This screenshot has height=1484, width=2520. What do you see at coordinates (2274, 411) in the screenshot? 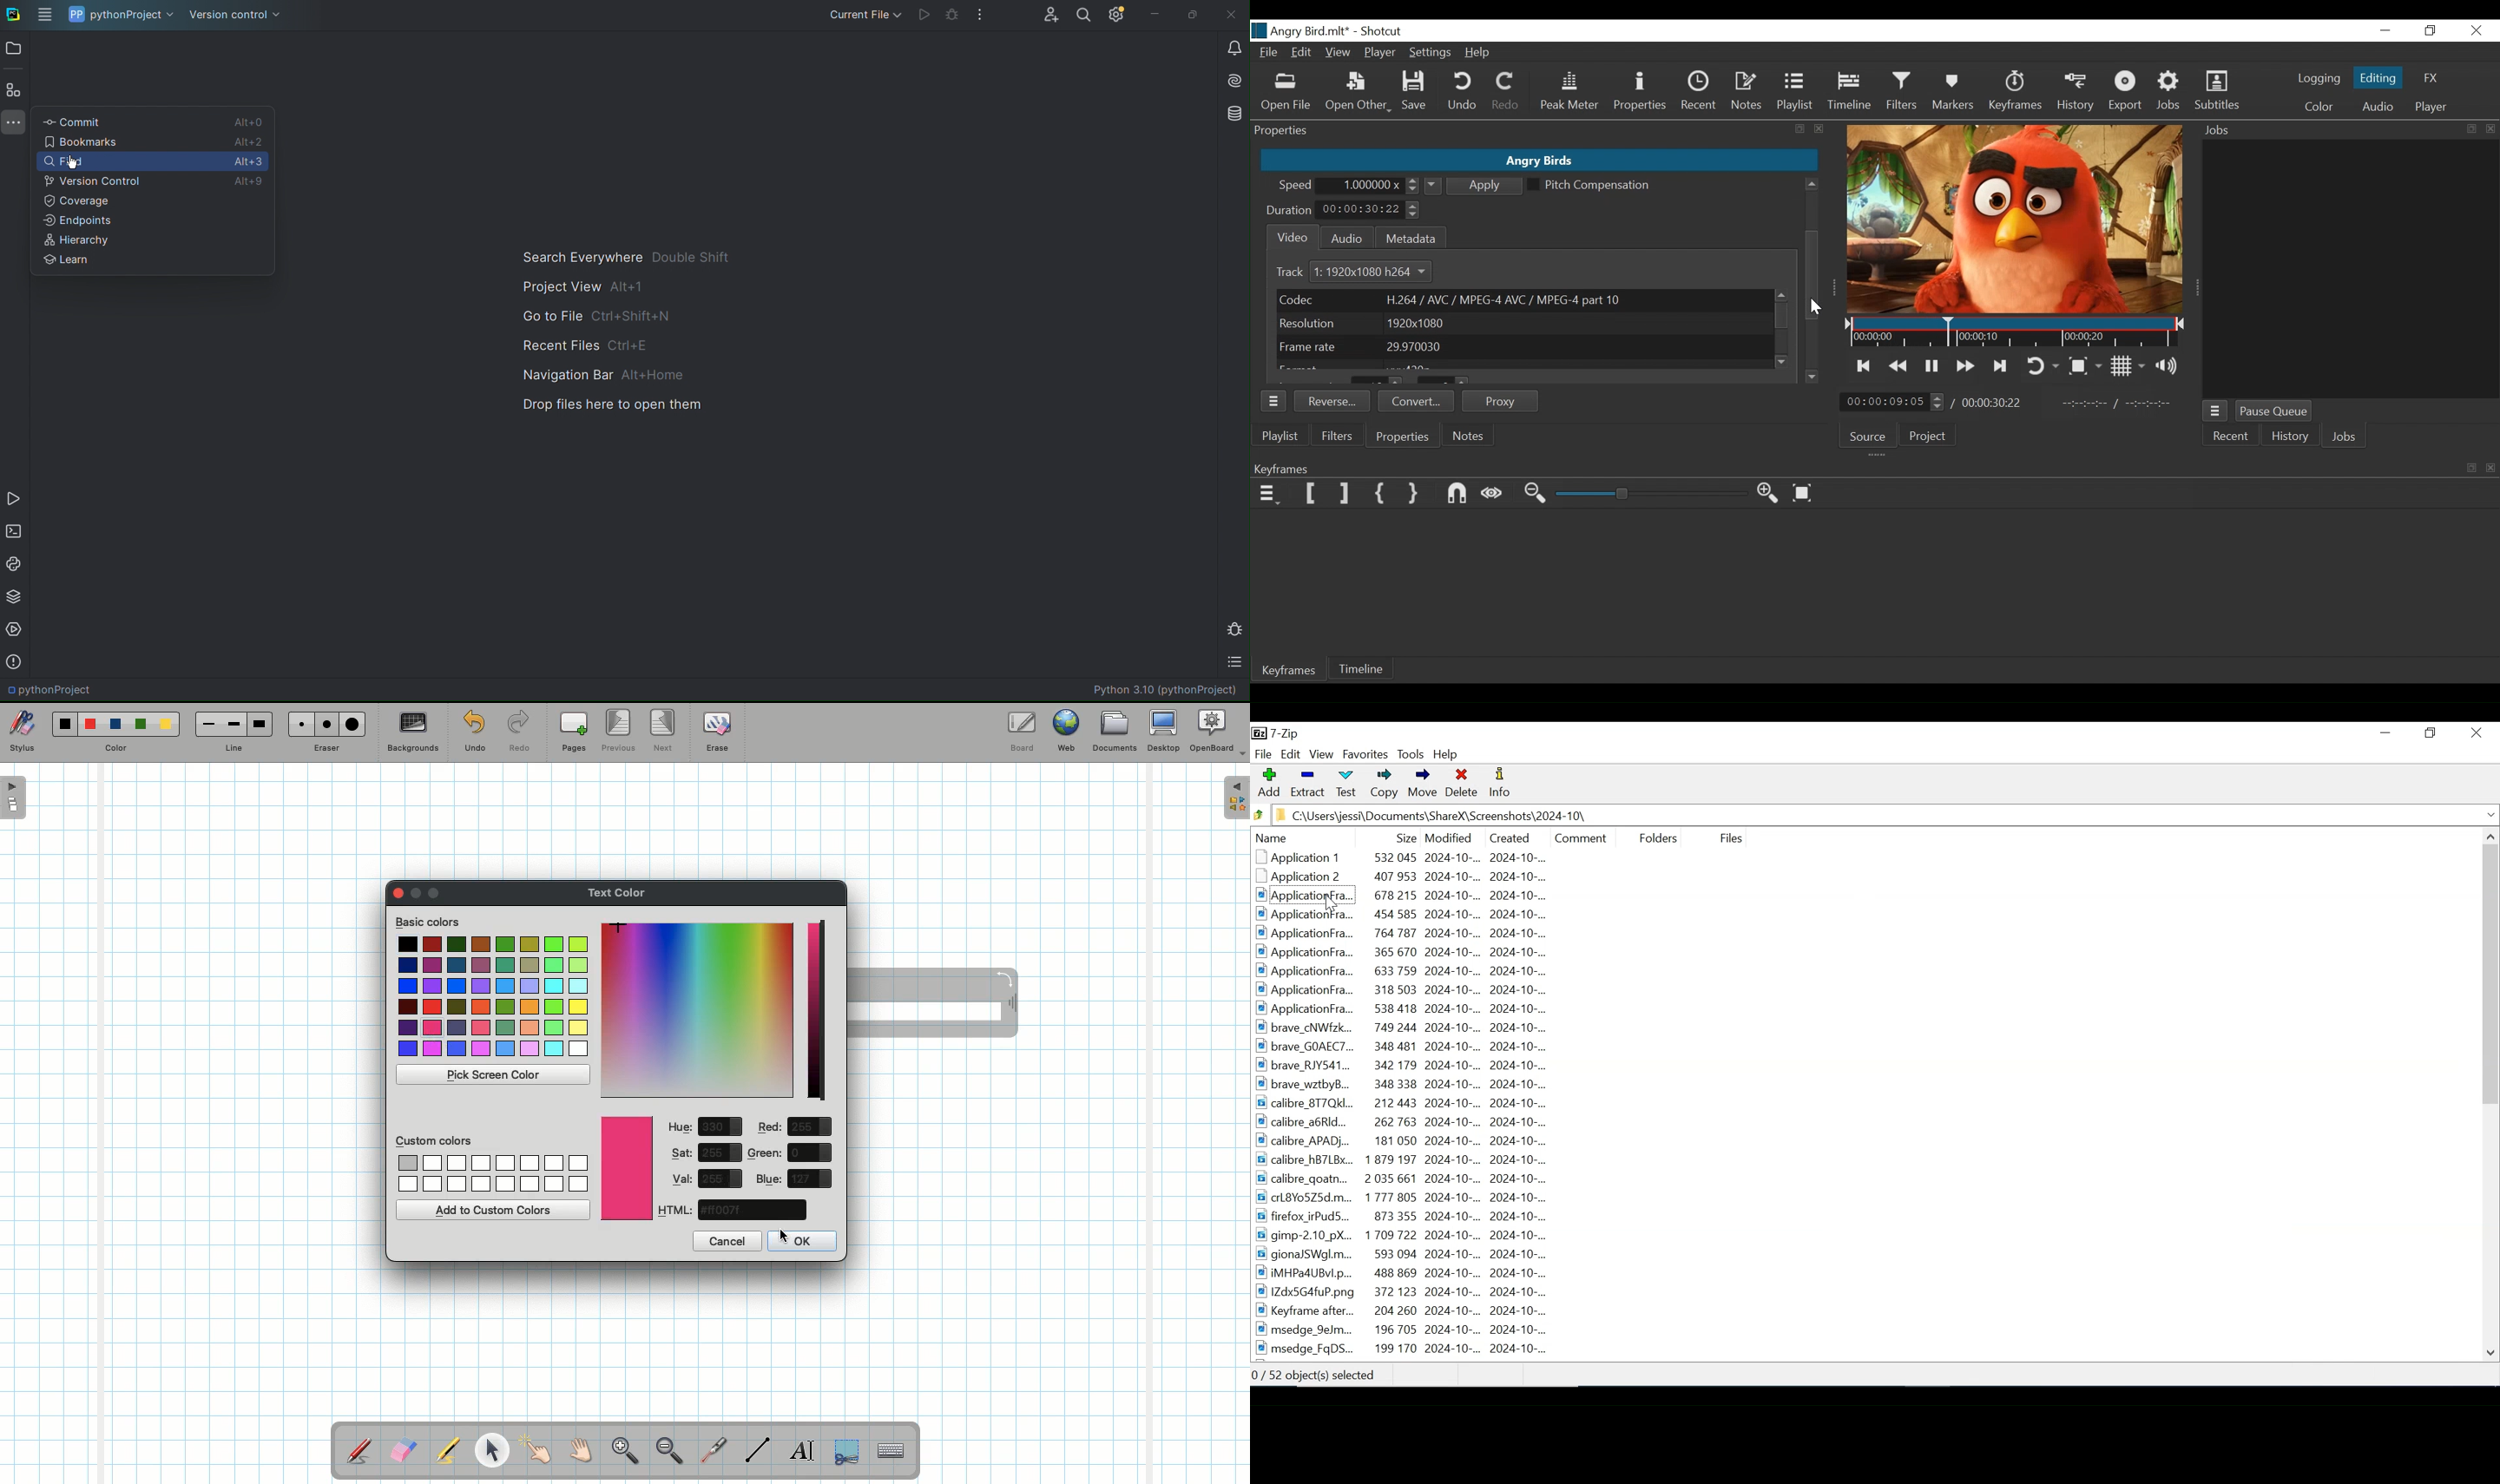
I see `Pause Queue` at bounding box center [2274, 411].